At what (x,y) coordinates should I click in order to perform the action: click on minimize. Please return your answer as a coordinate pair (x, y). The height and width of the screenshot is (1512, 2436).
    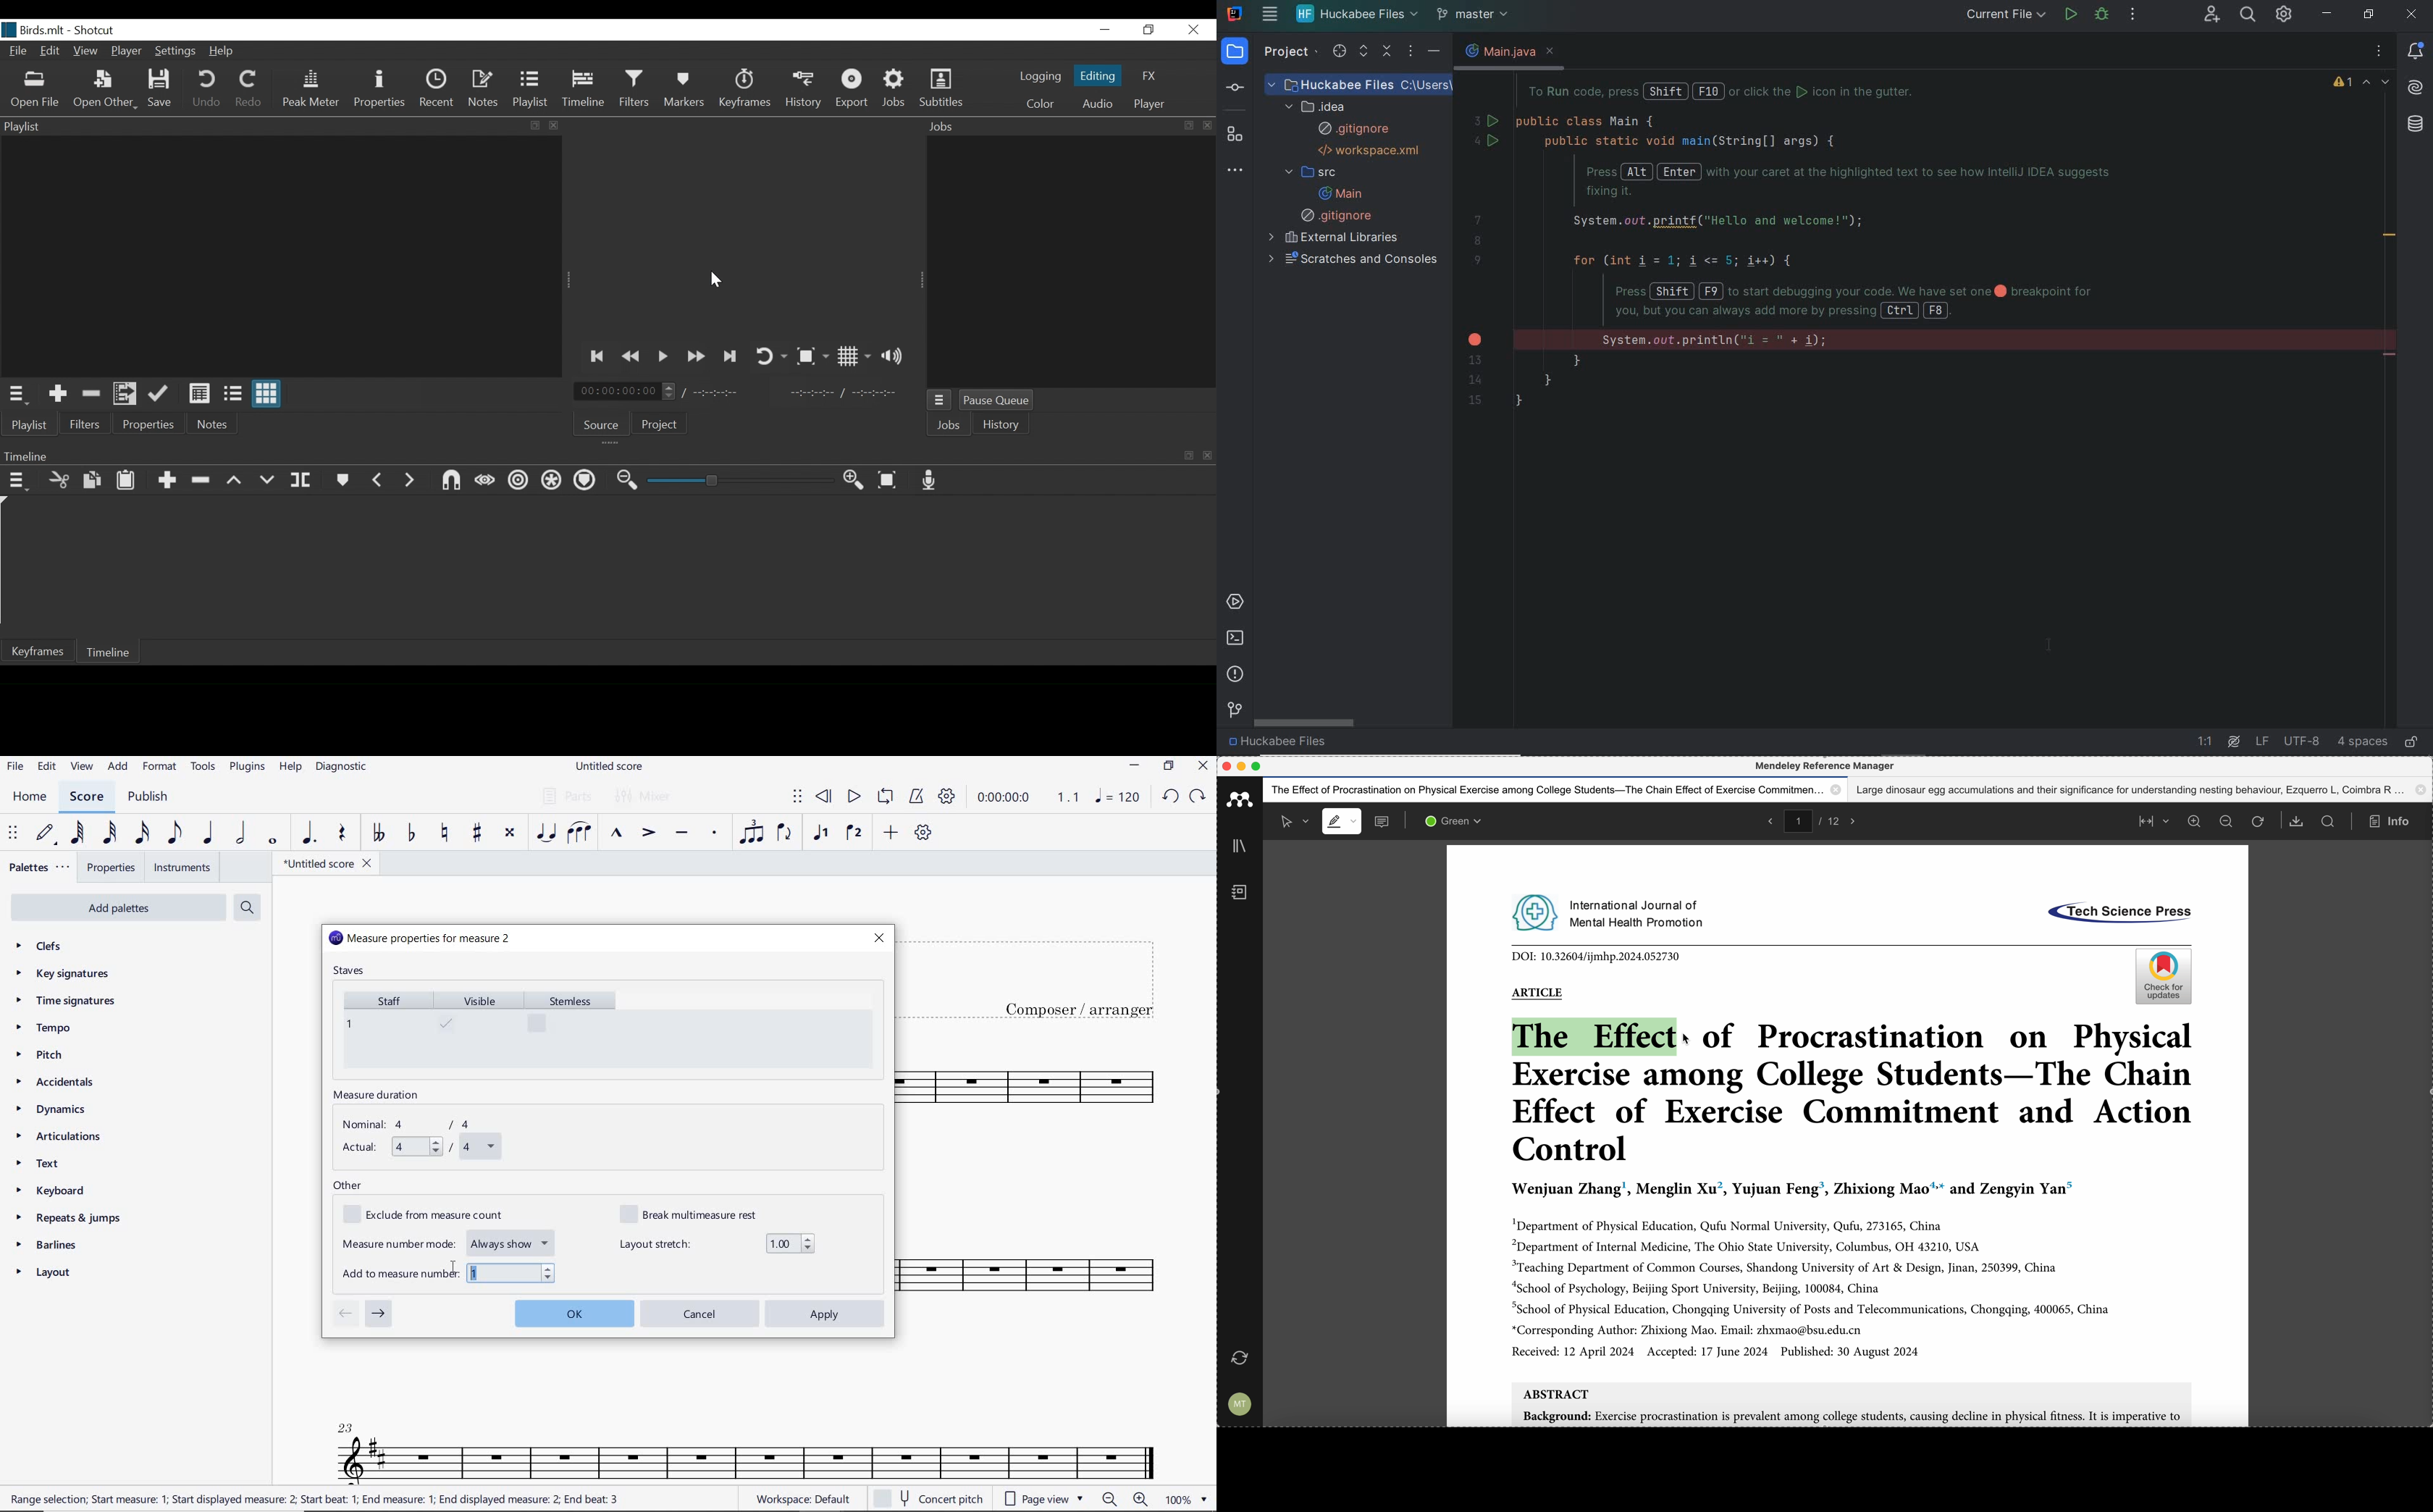
    Looking at the image, I should click on (1243, 766).